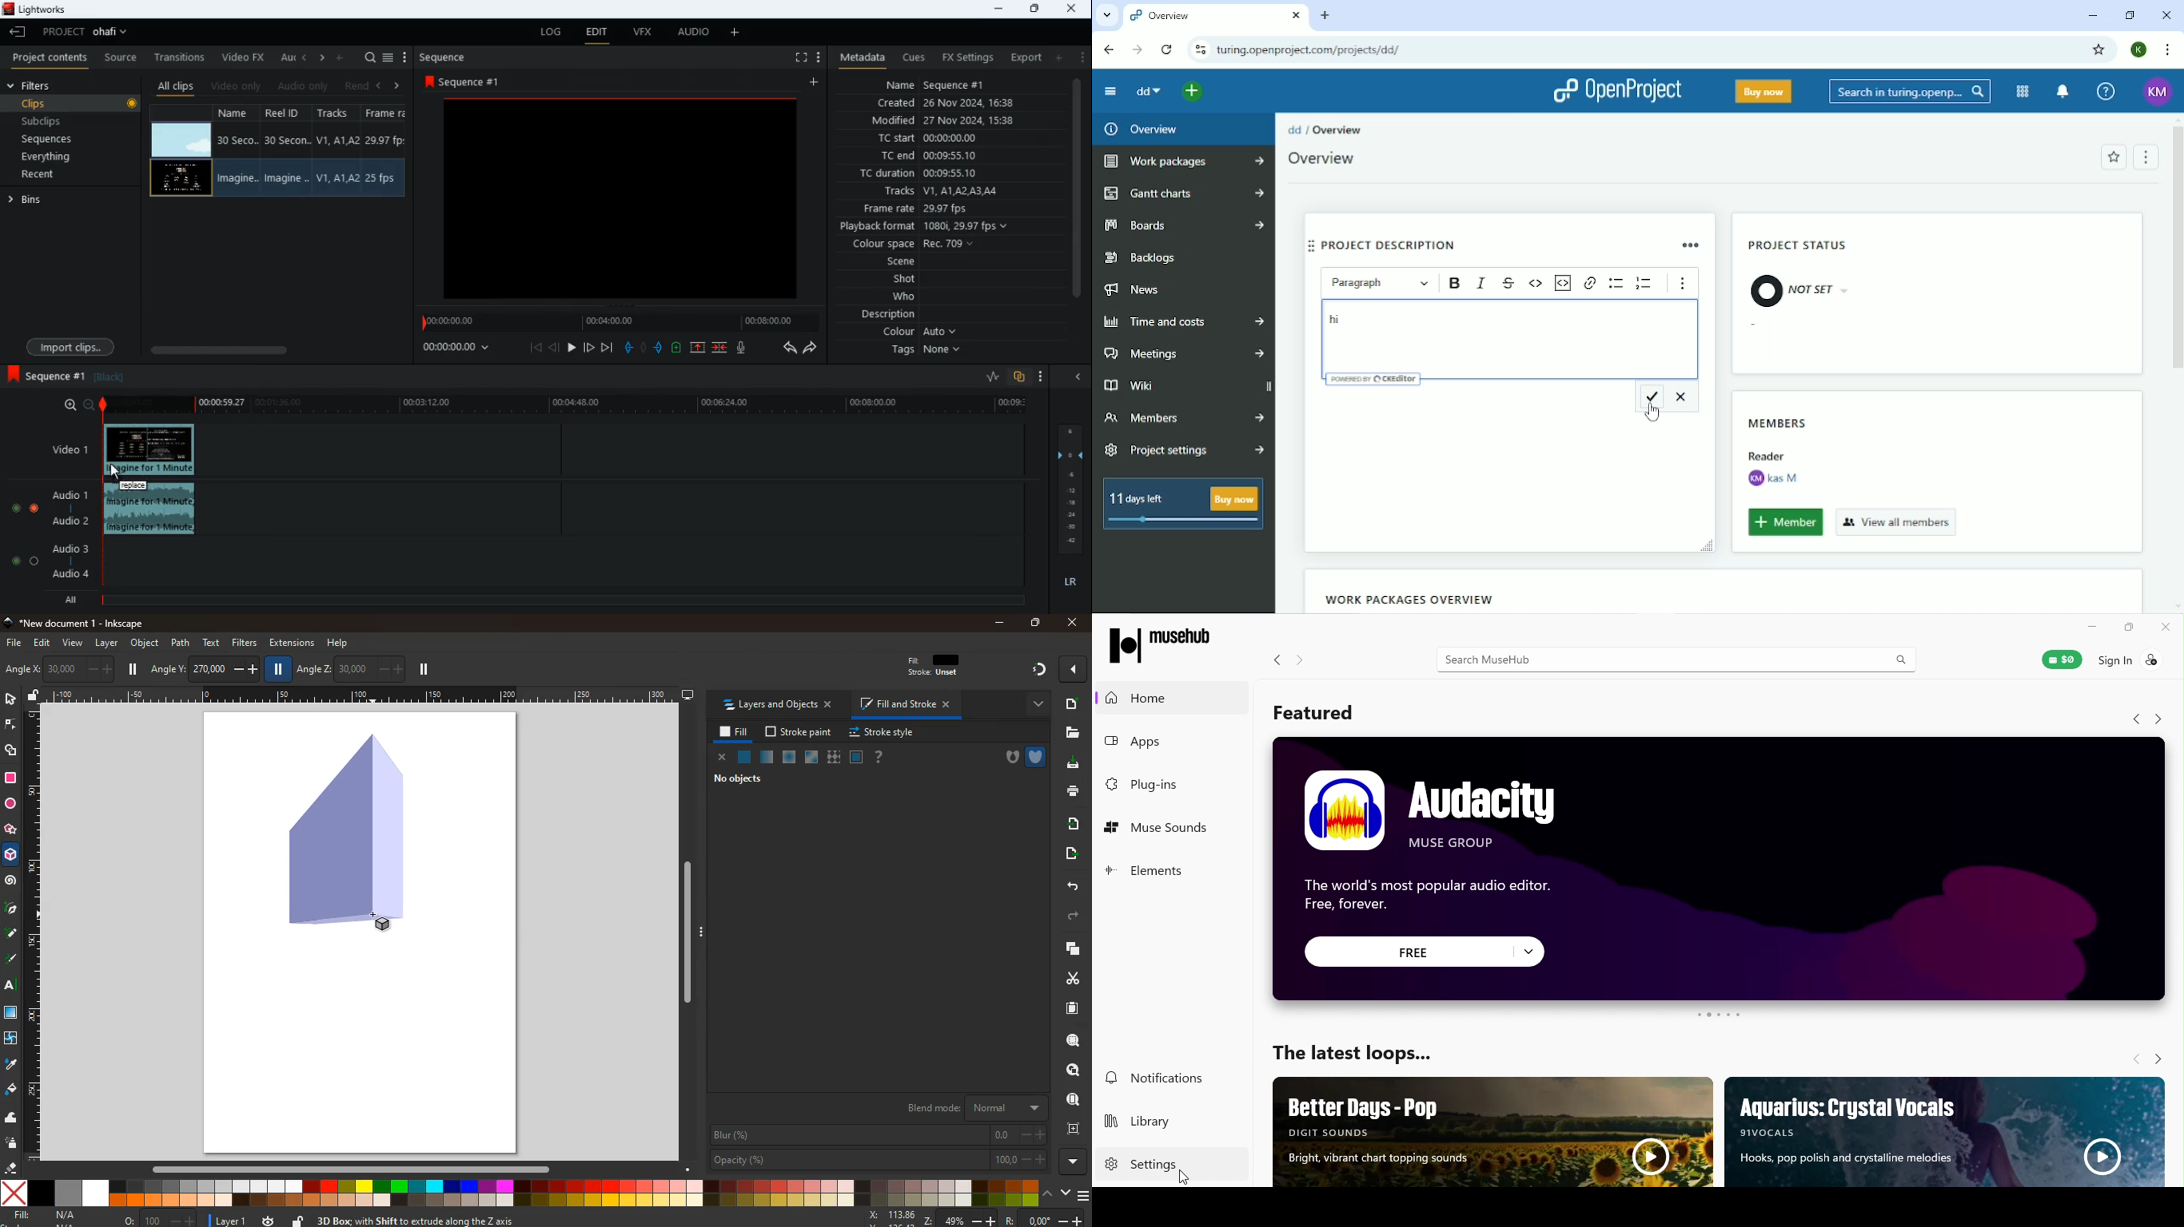 This screenshot has width=2184, height=1232. I want to click on time, so click(462, 350).